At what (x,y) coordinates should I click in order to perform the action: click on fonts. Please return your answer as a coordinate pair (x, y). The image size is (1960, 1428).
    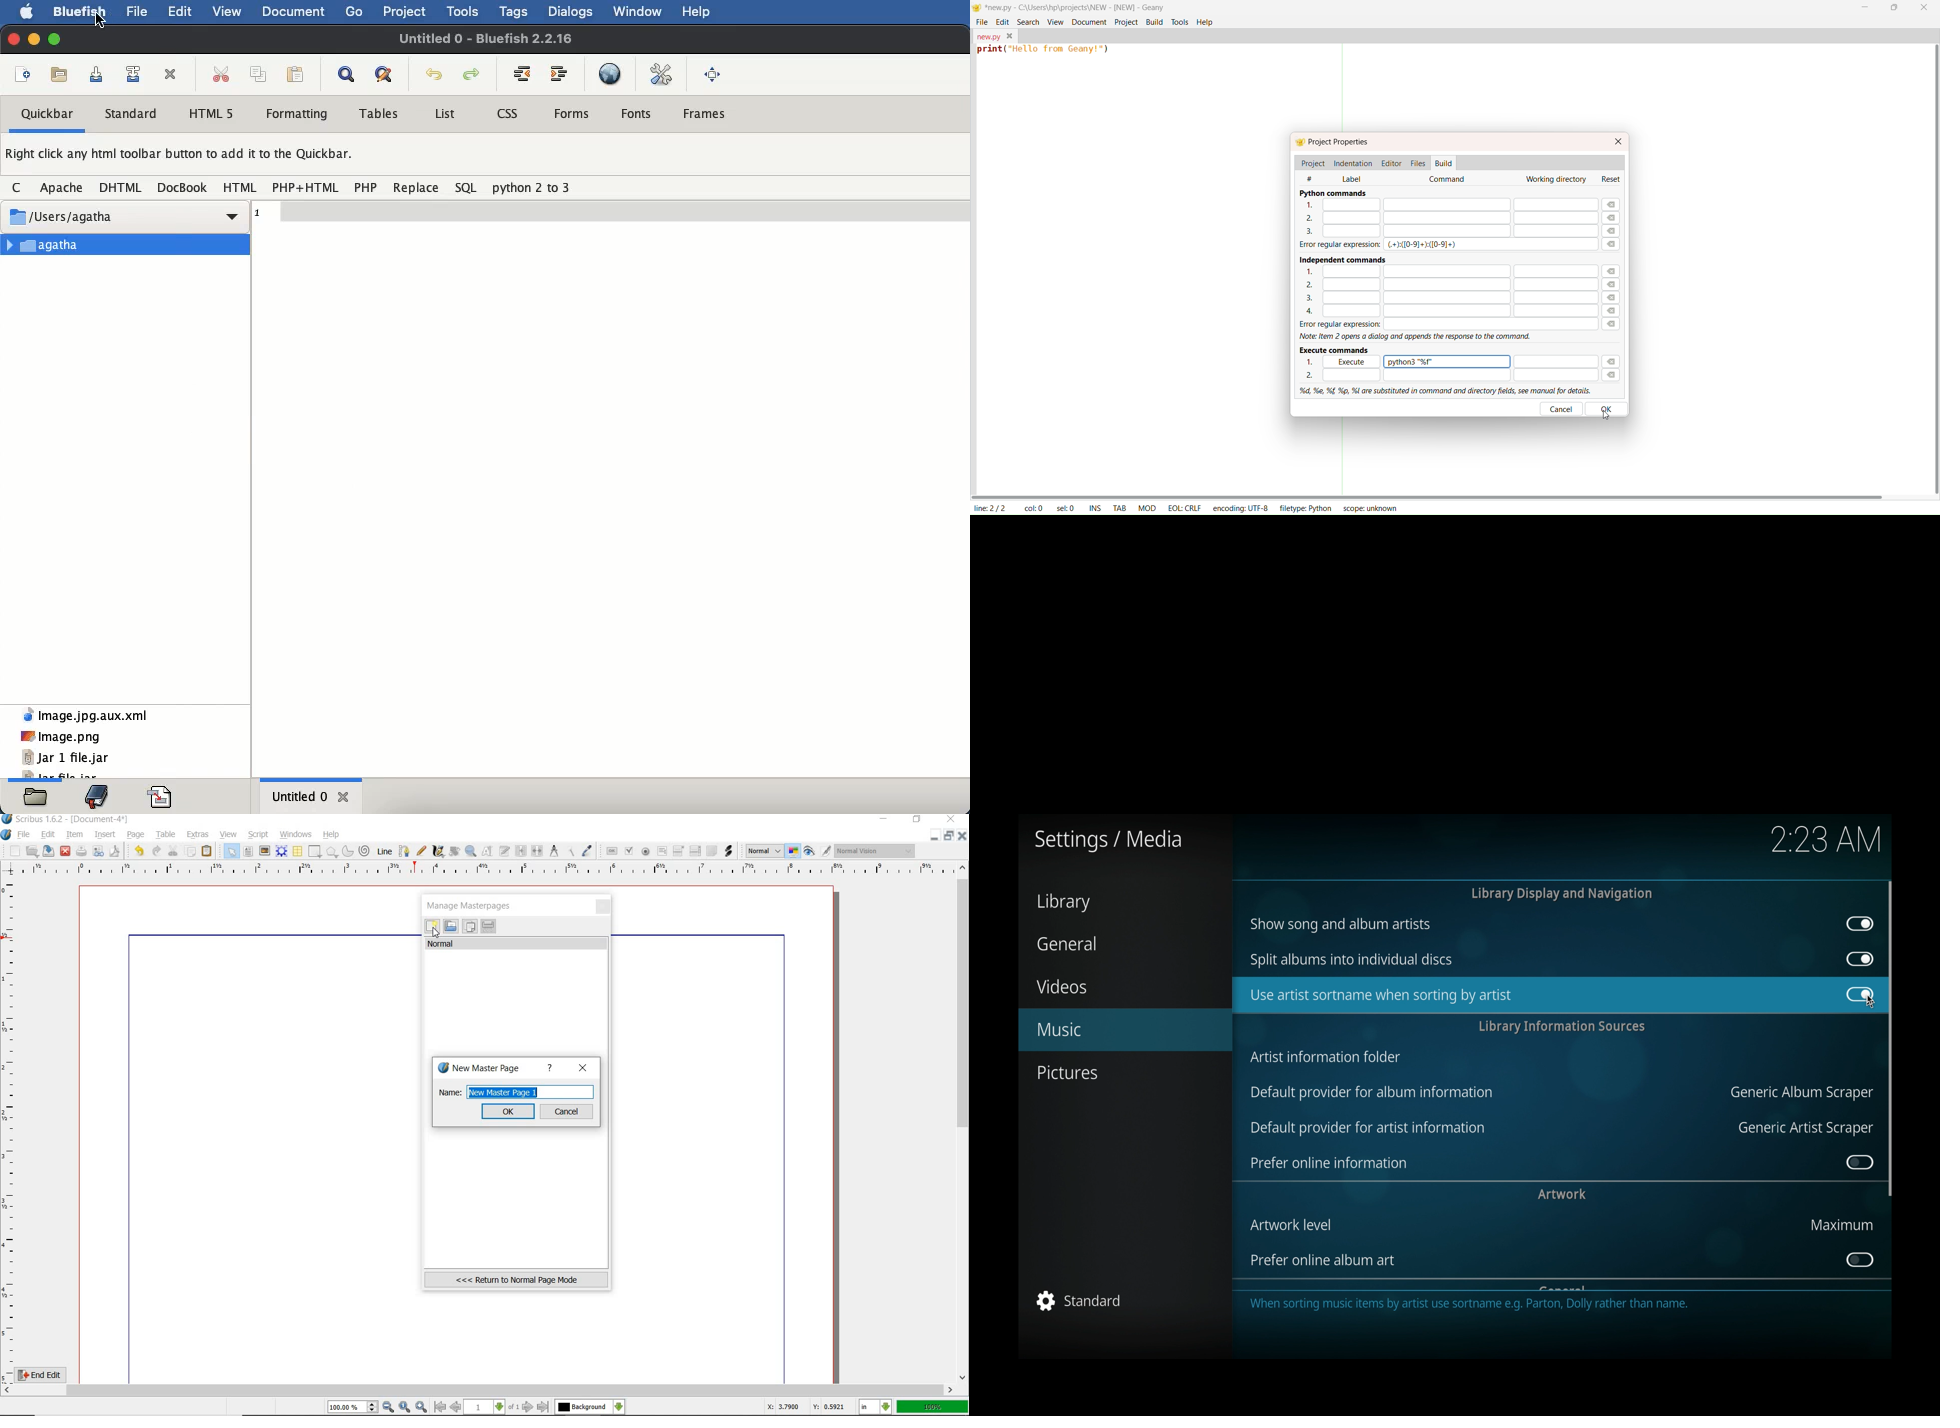
    Looking at the image, I should click on (638, 114).